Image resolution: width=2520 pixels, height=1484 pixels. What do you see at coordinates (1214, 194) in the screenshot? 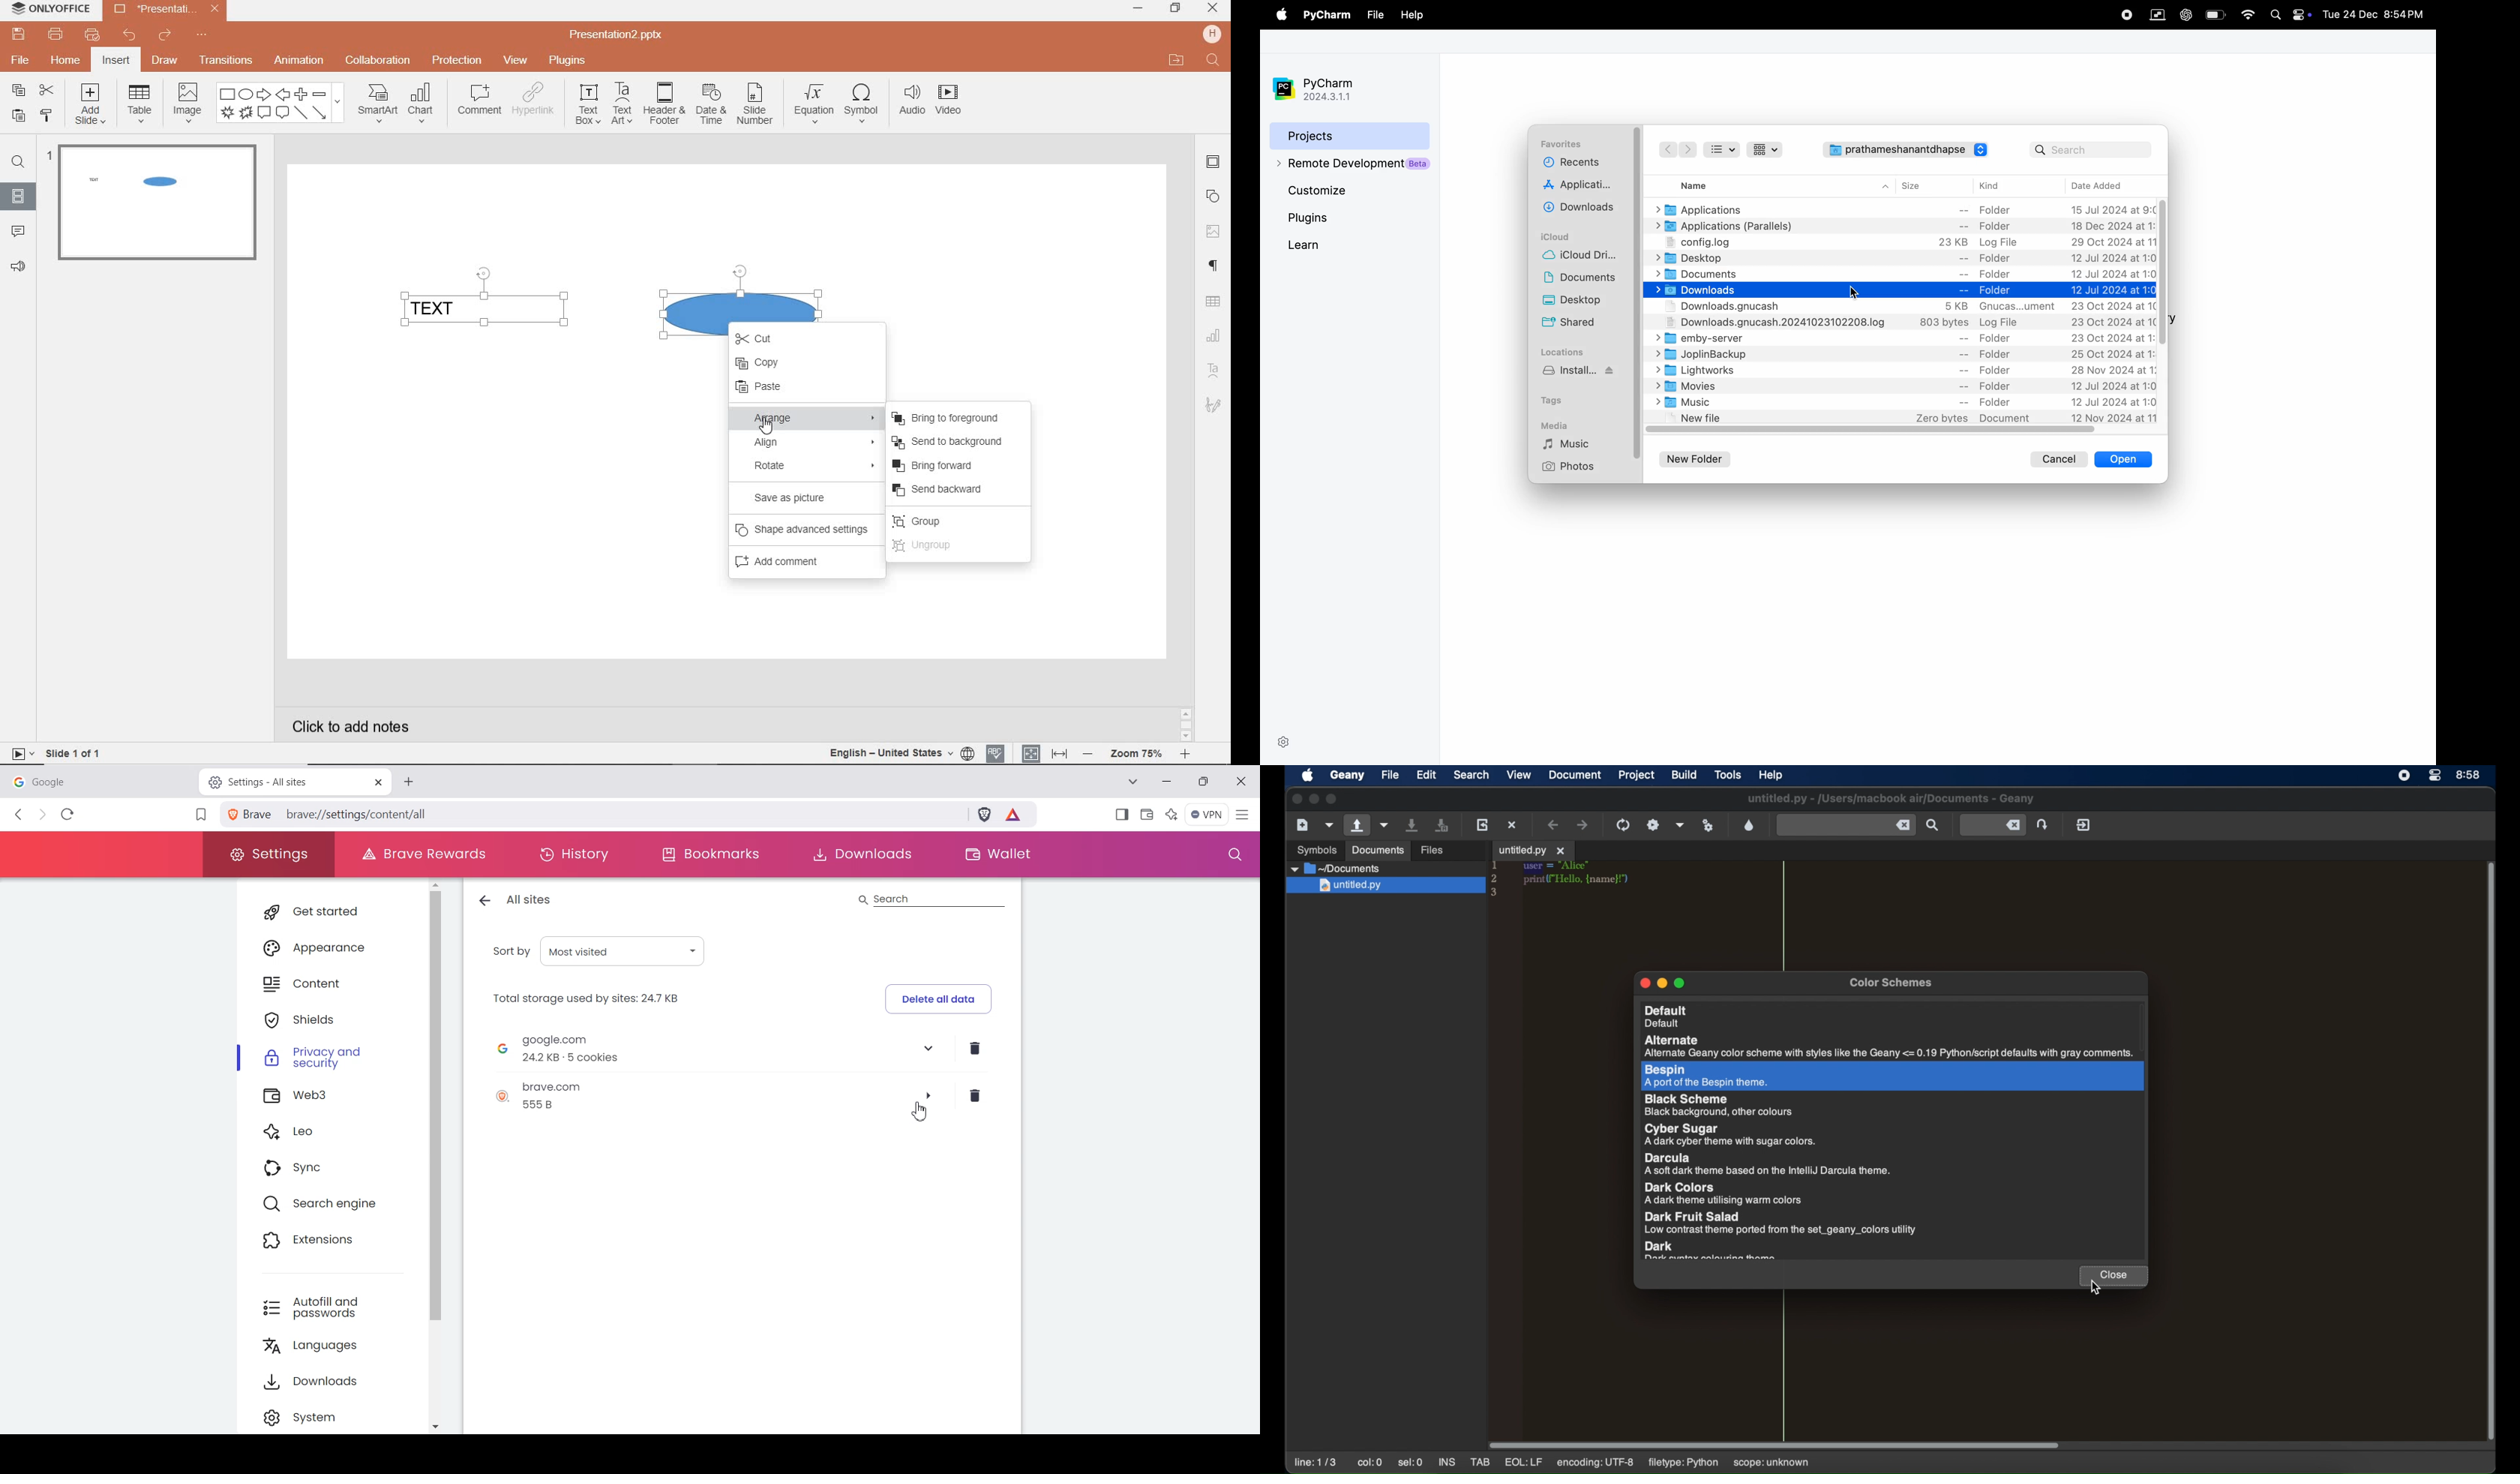
I see `SHAPE SETTINGS` at bounding box center [1214, 194].